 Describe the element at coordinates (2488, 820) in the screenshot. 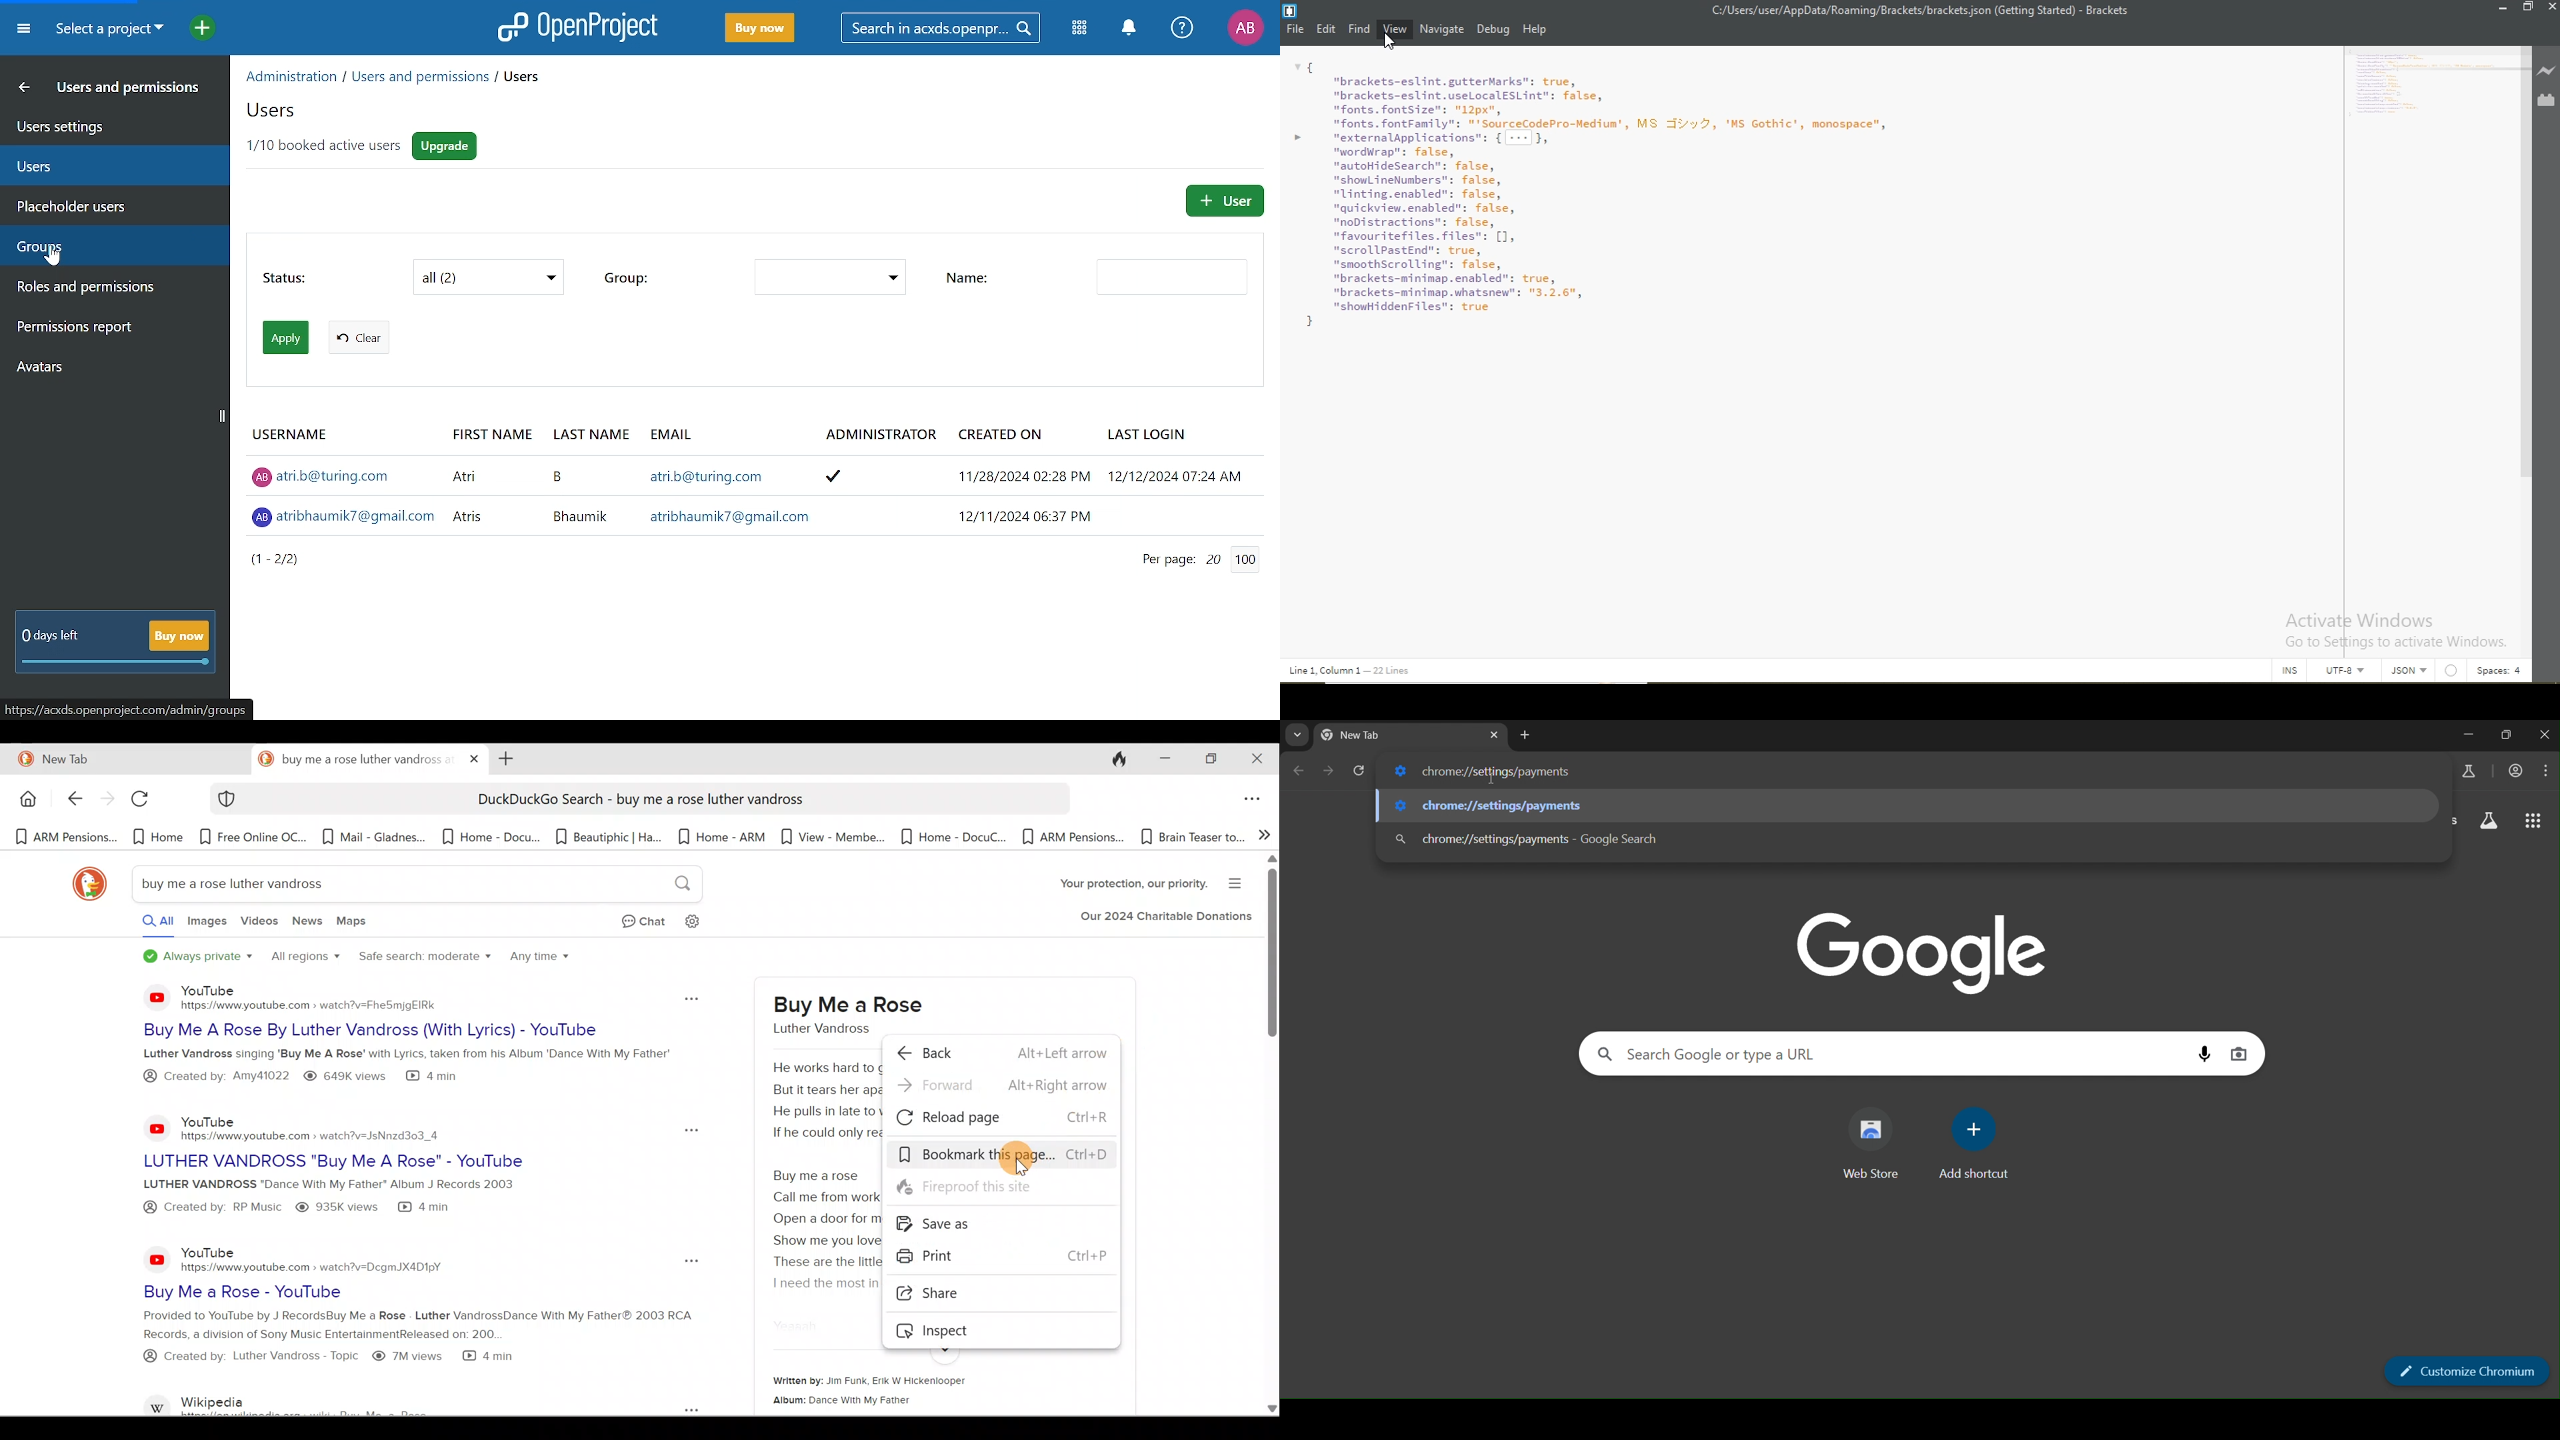

I see `search labs` at that location.